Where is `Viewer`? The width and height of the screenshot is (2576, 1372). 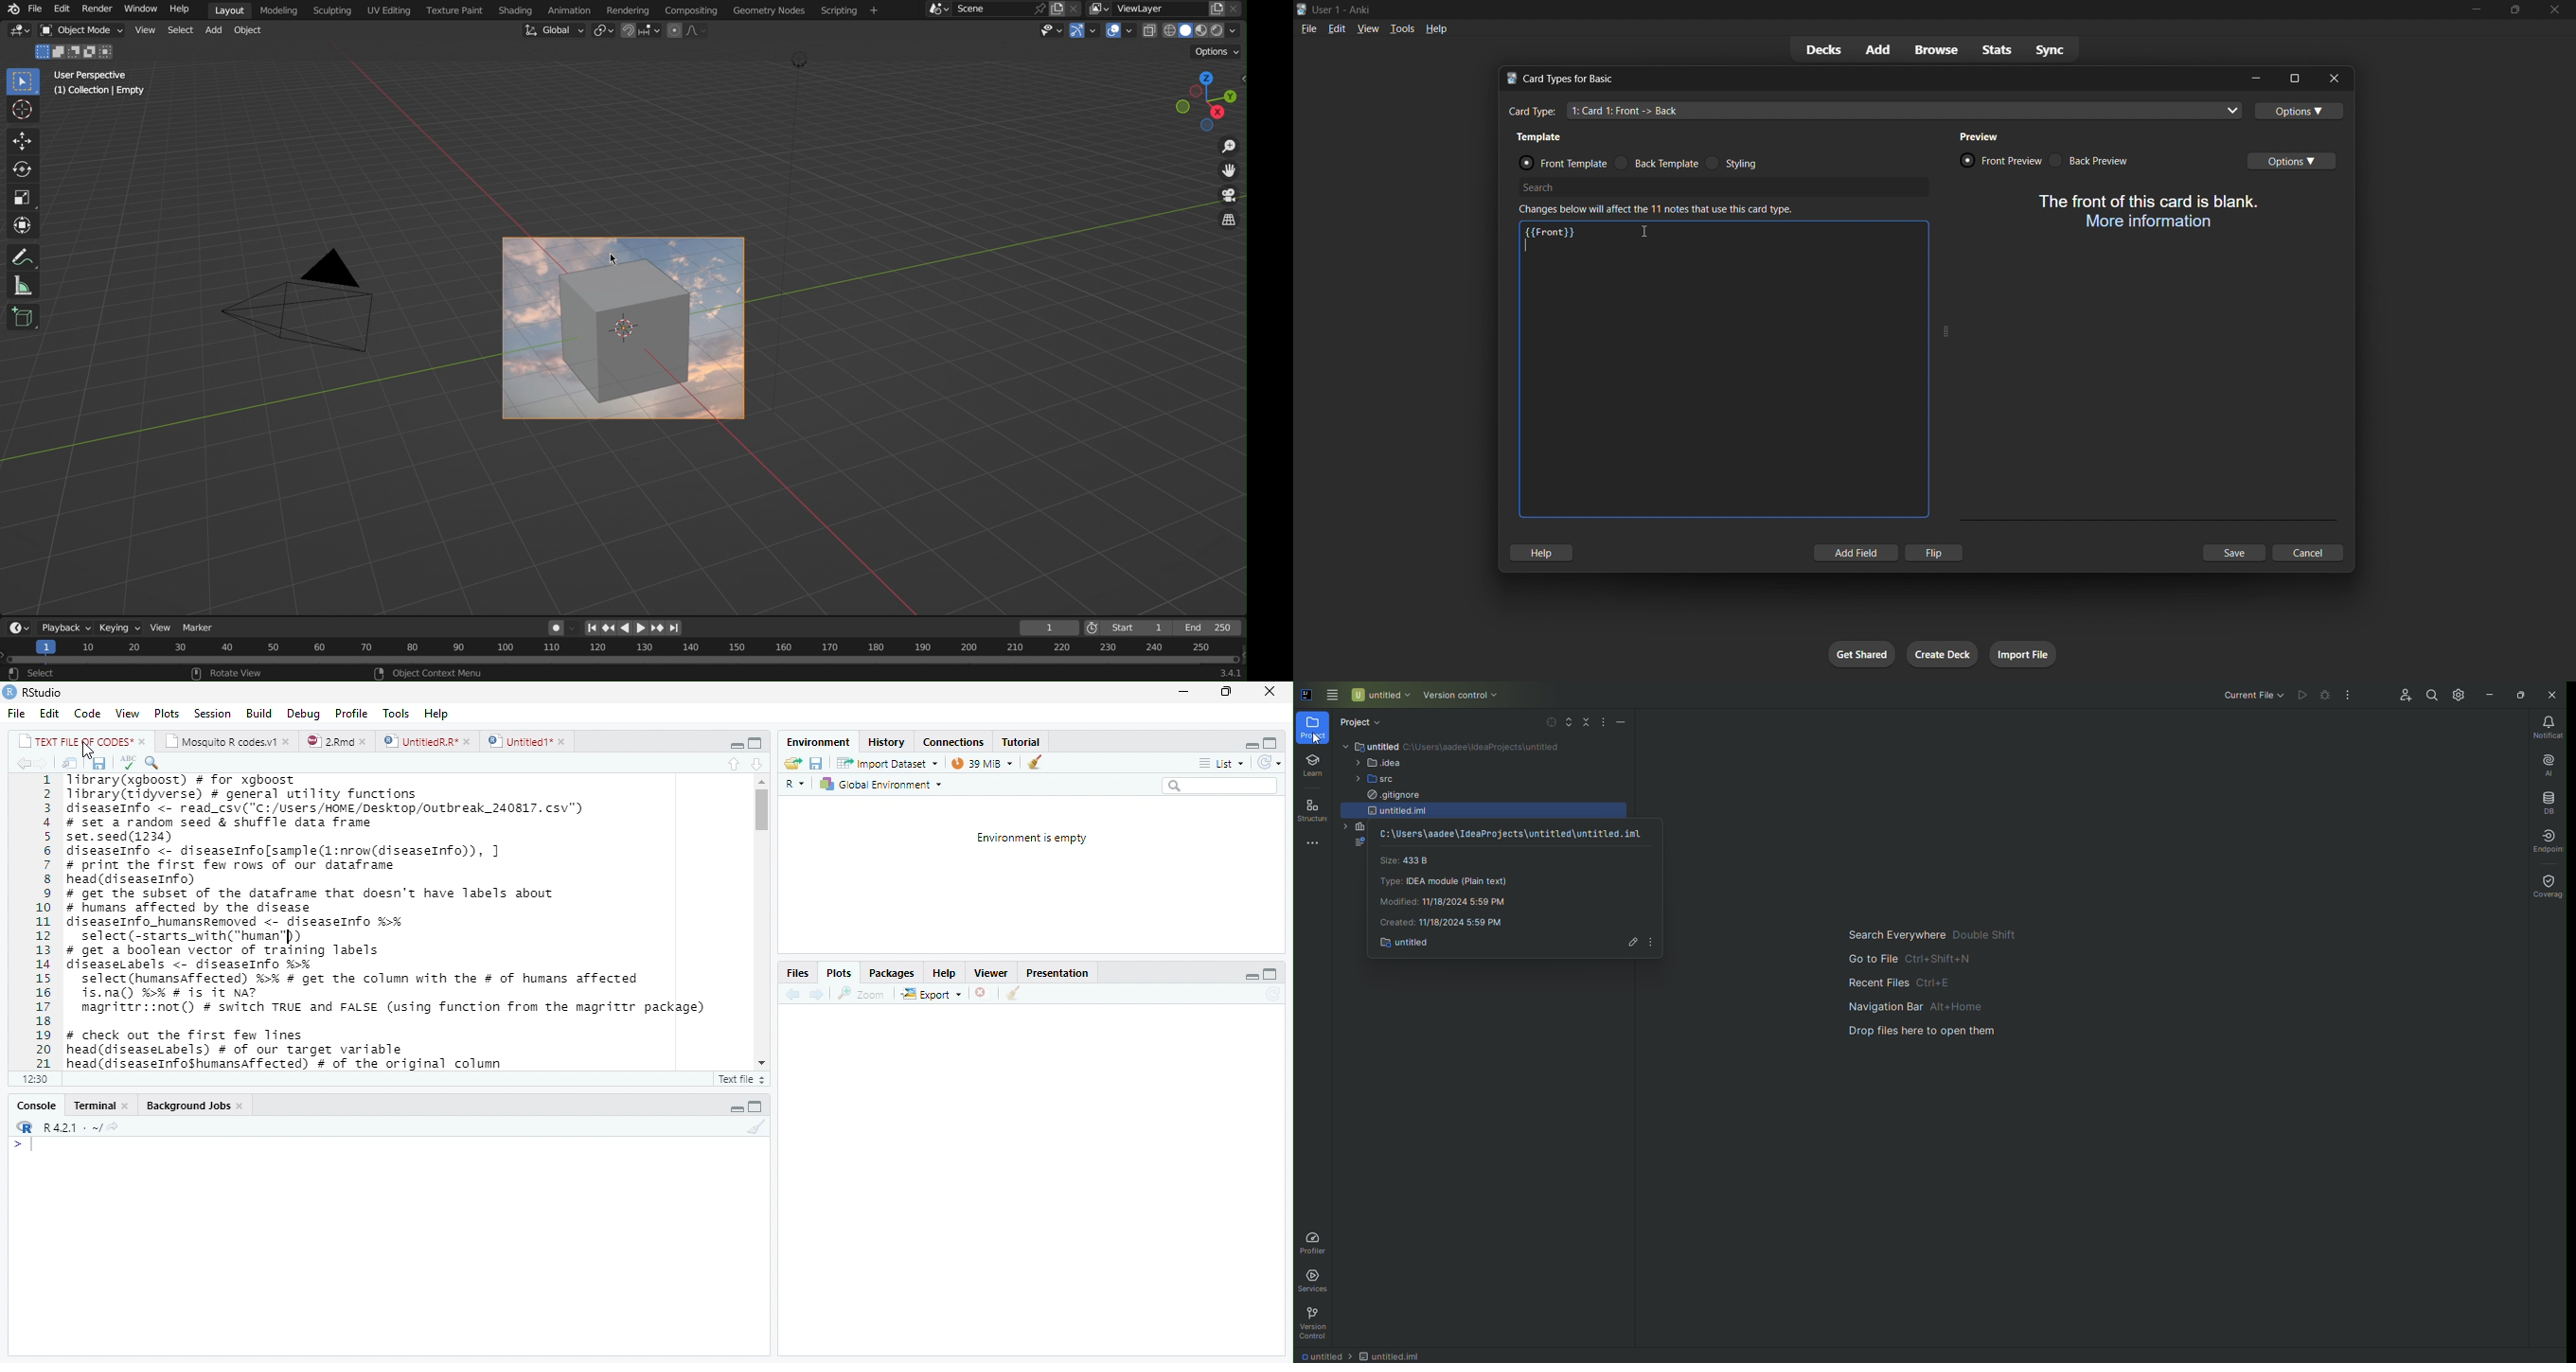
Viewer is located at coordinates (993, 972).